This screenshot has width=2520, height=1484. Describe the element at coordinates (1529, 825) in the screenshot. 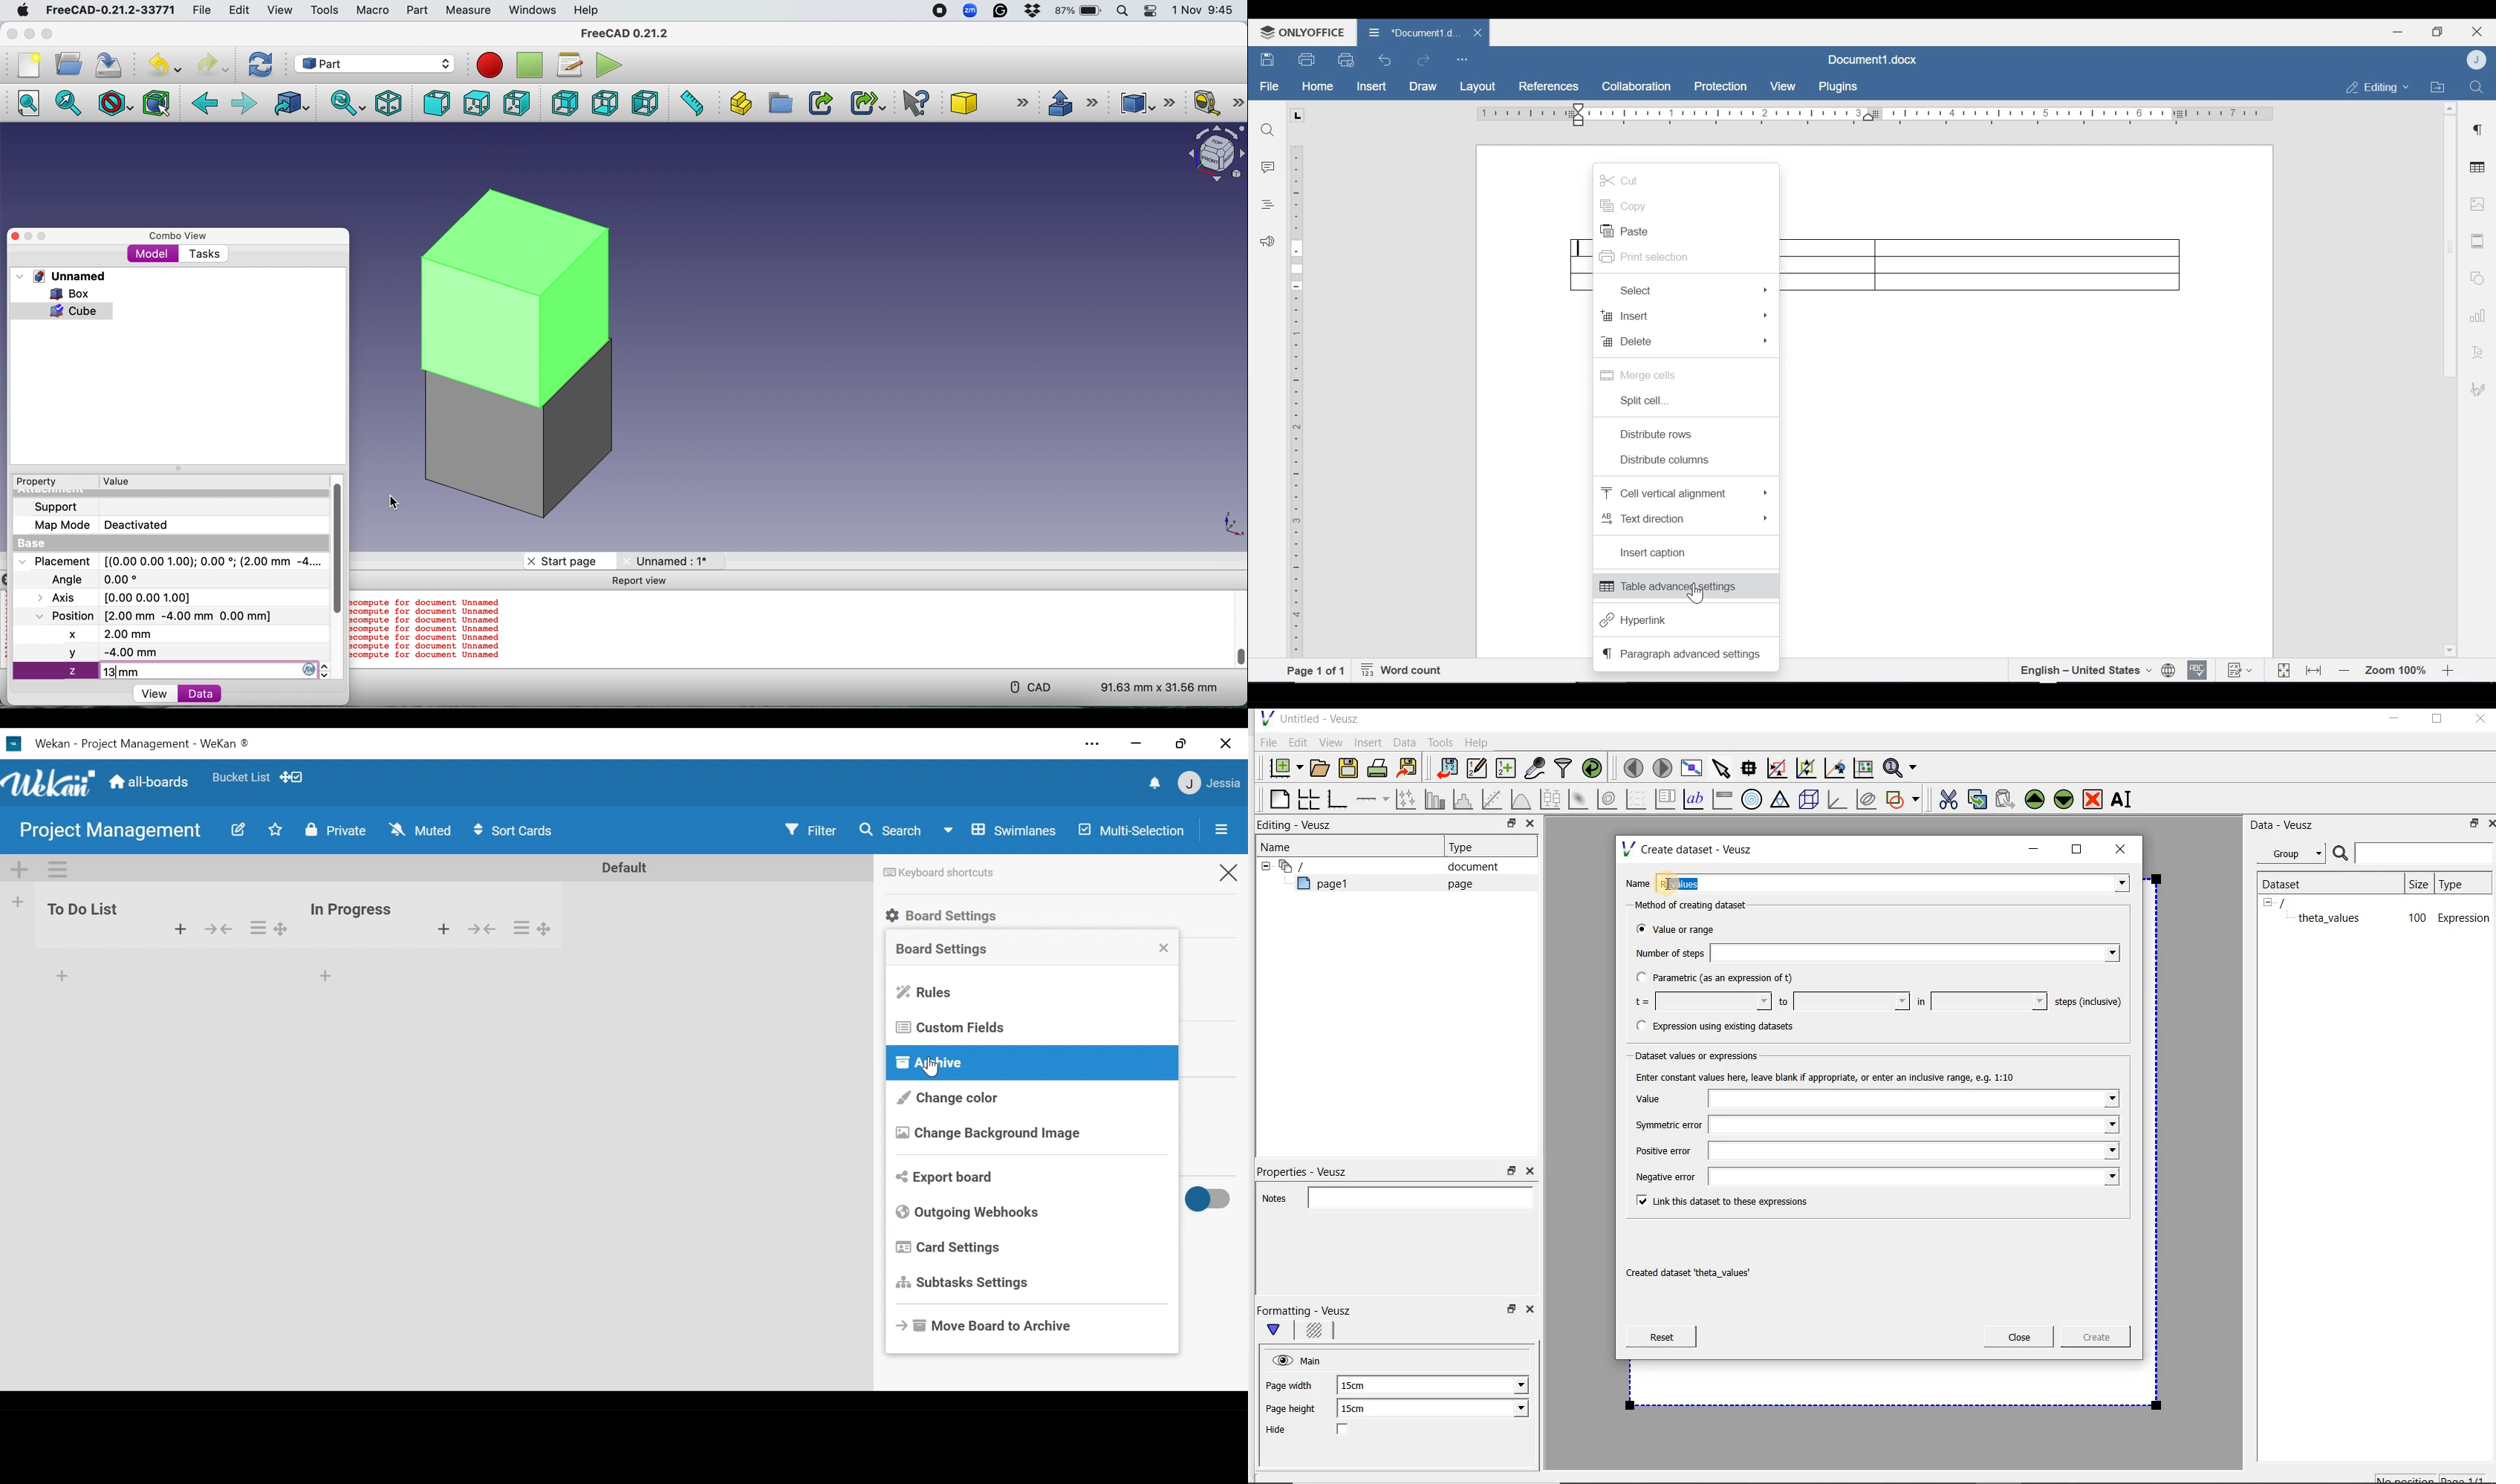

I see `Close` at that location.